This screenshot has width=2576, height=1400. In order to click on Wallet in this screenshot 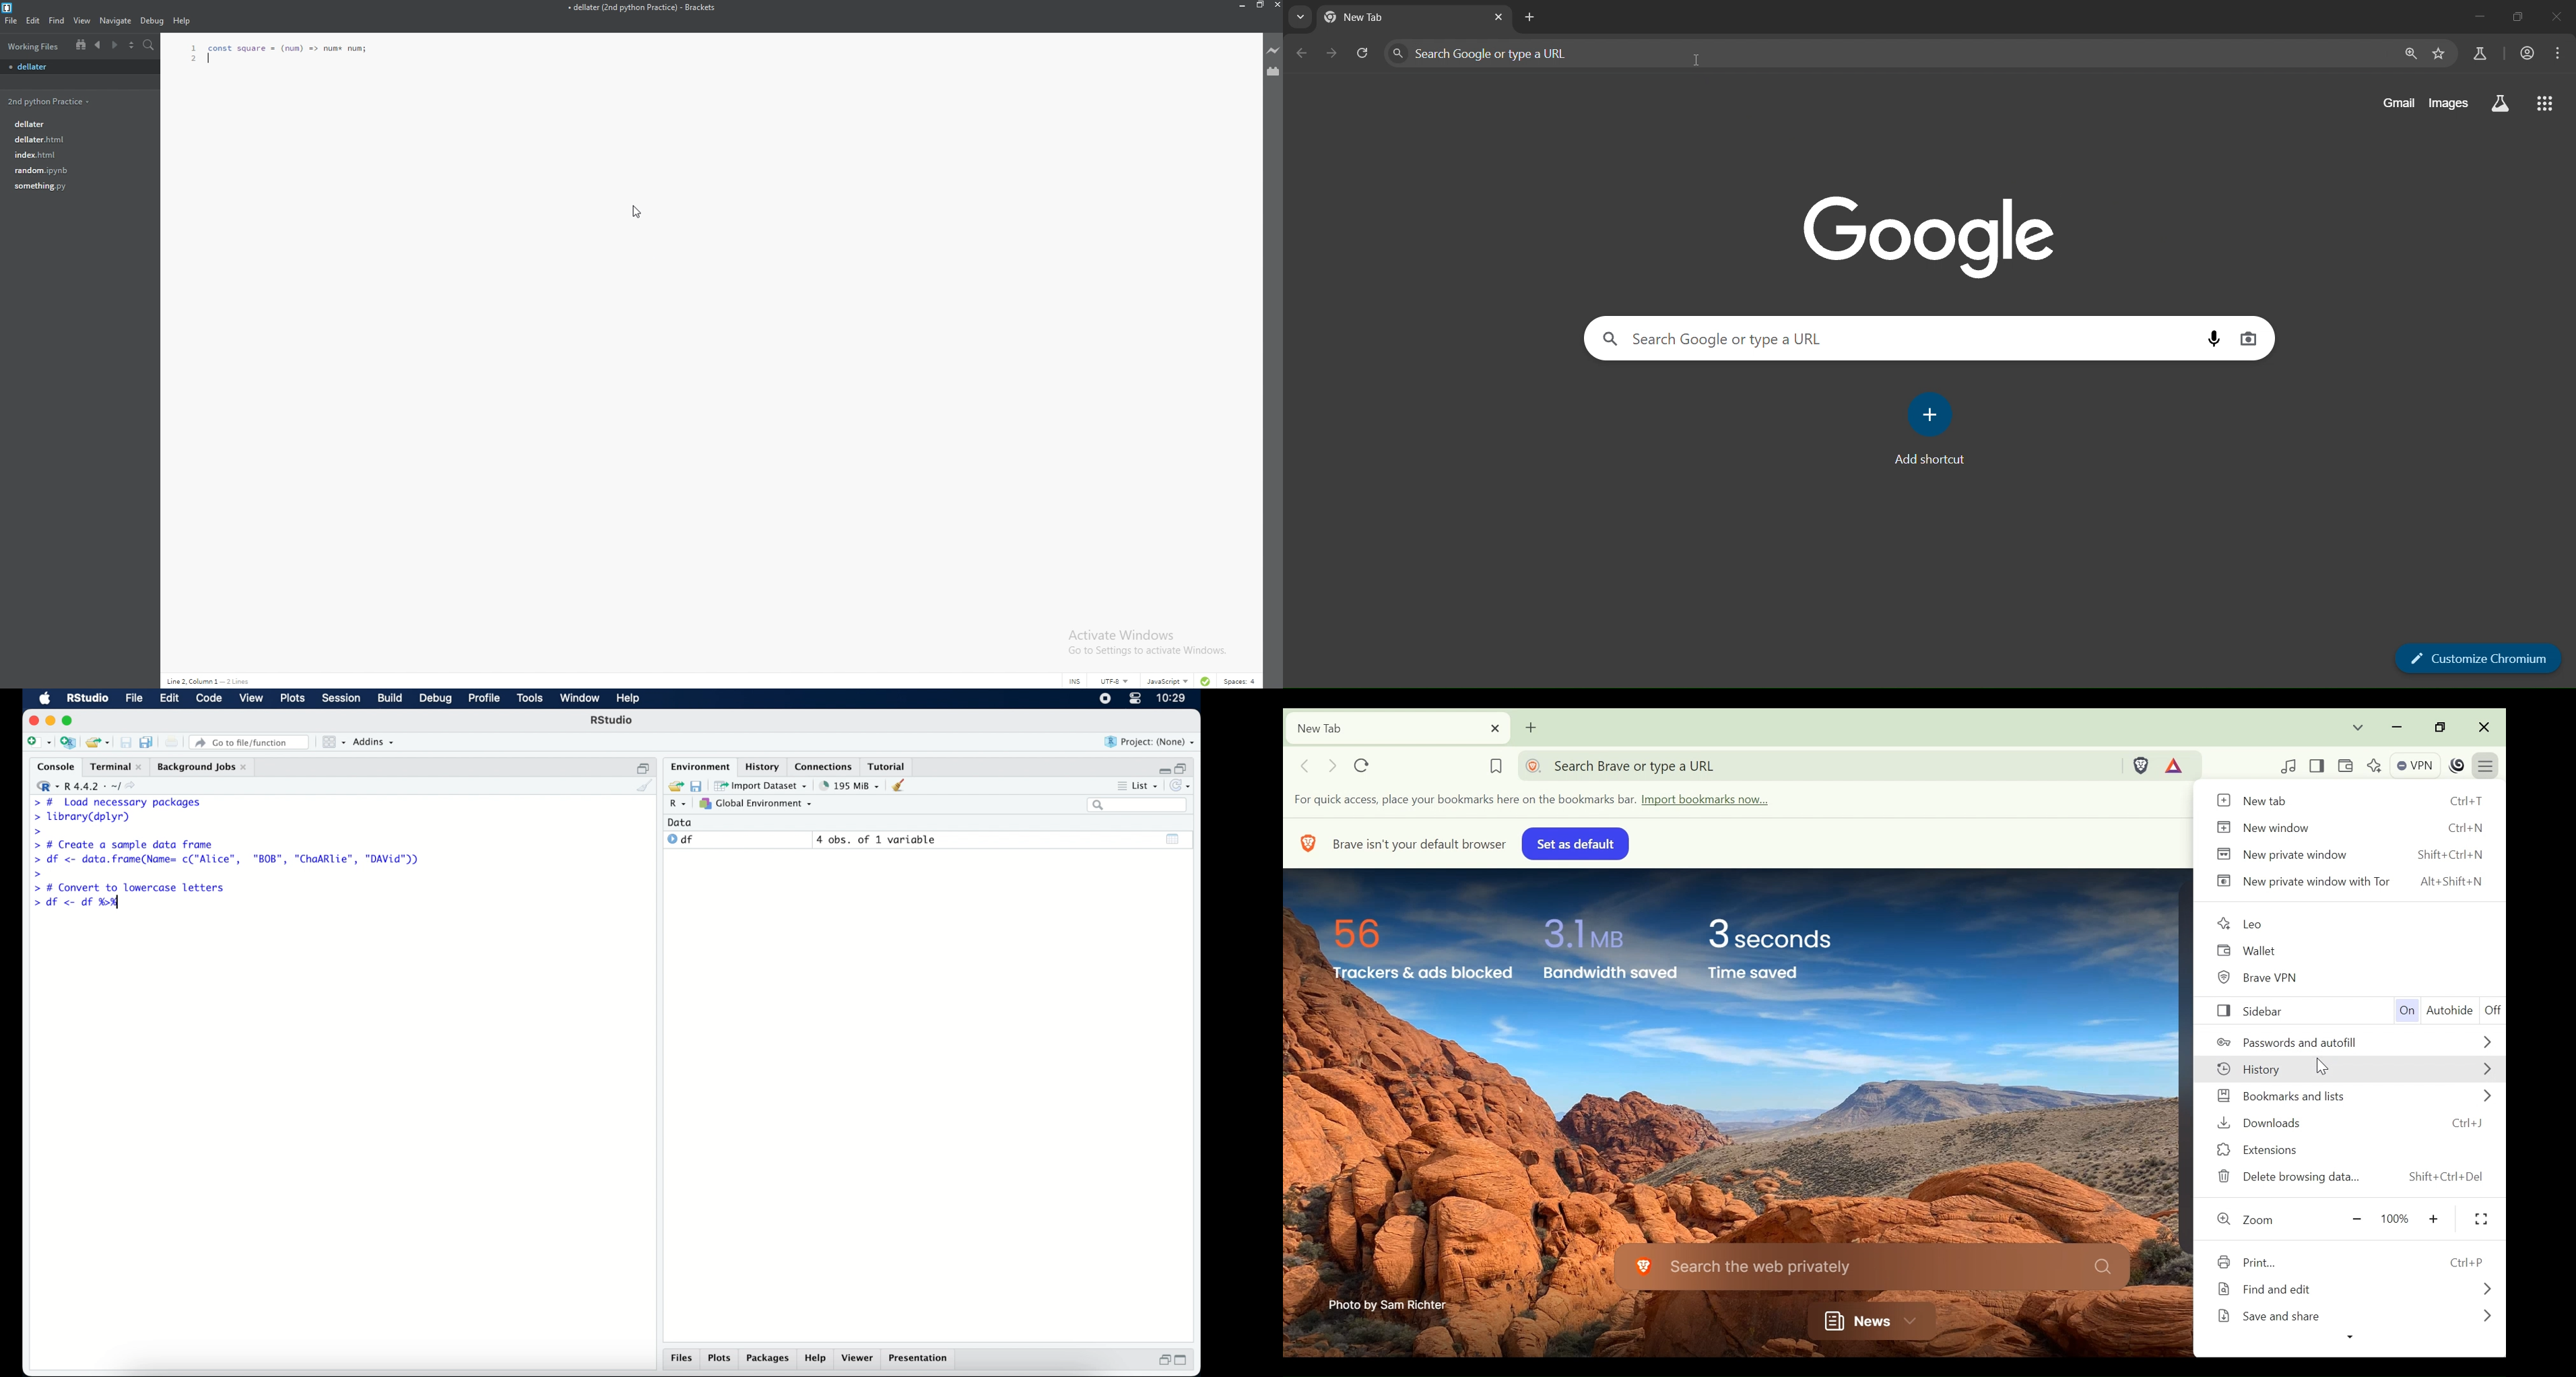, I will do `click(2255, 950)`.